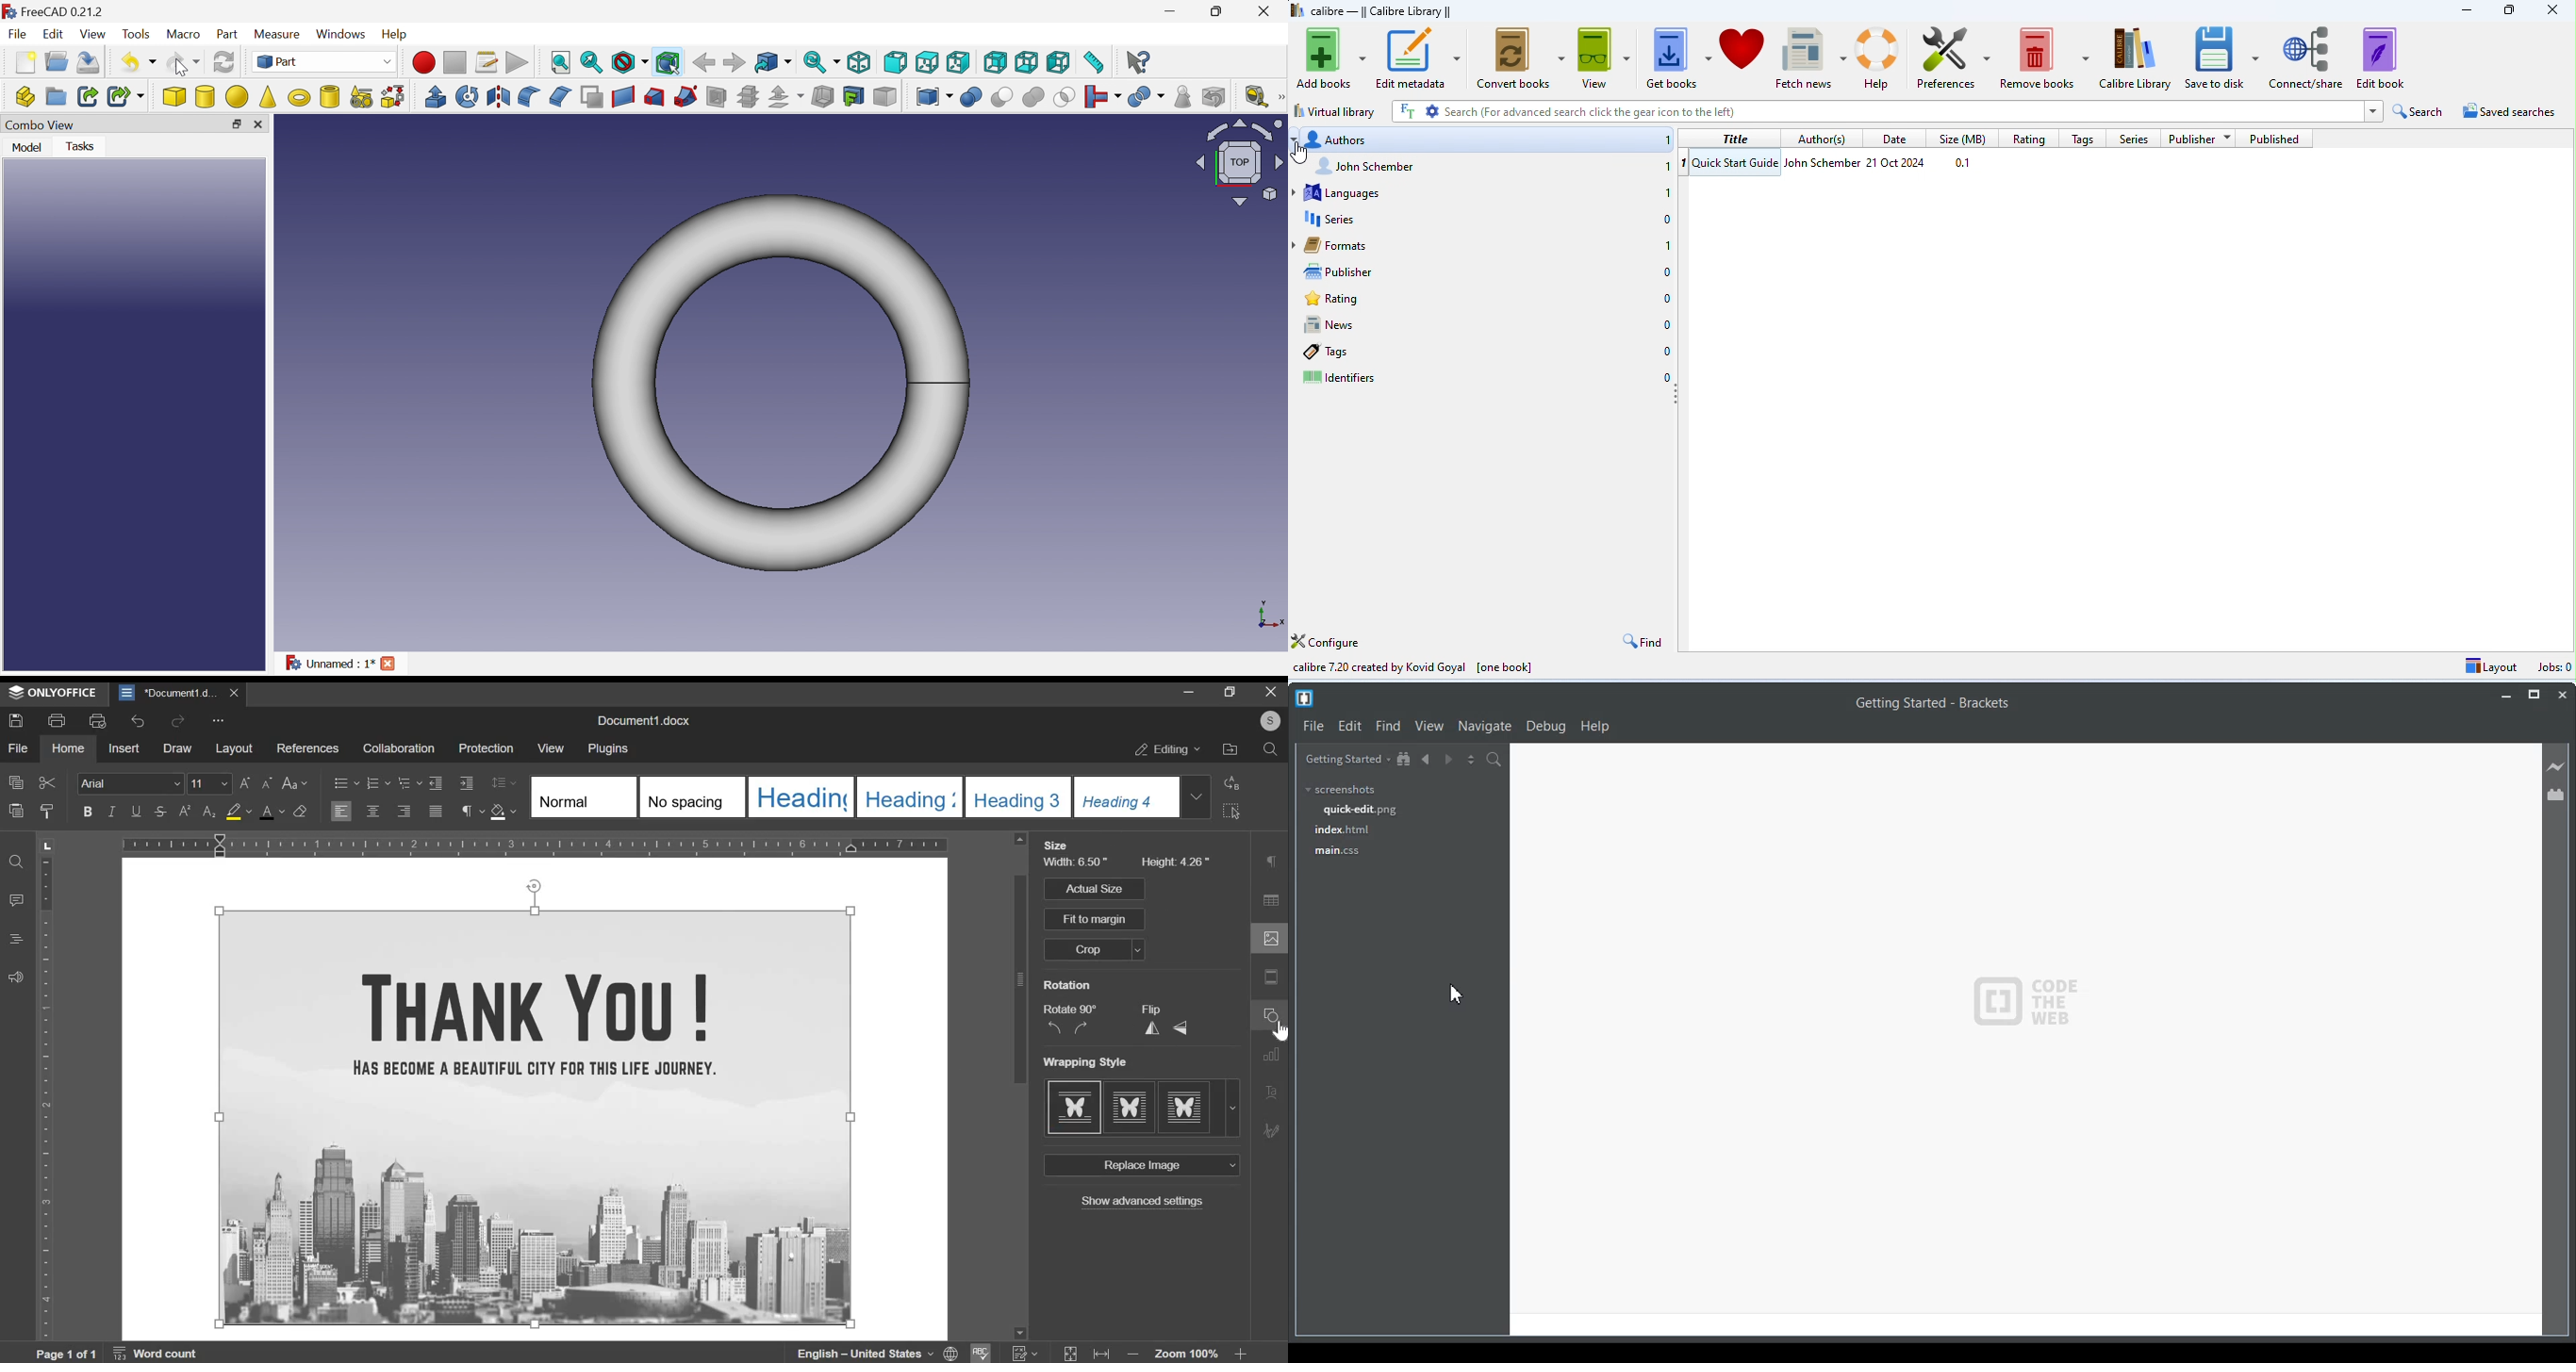 The height and width of the screenshot is (1372, 2576). What do you see at coordinates (294, 782) in the screenshot?
I see `change case` at bounding box center [294, 782].